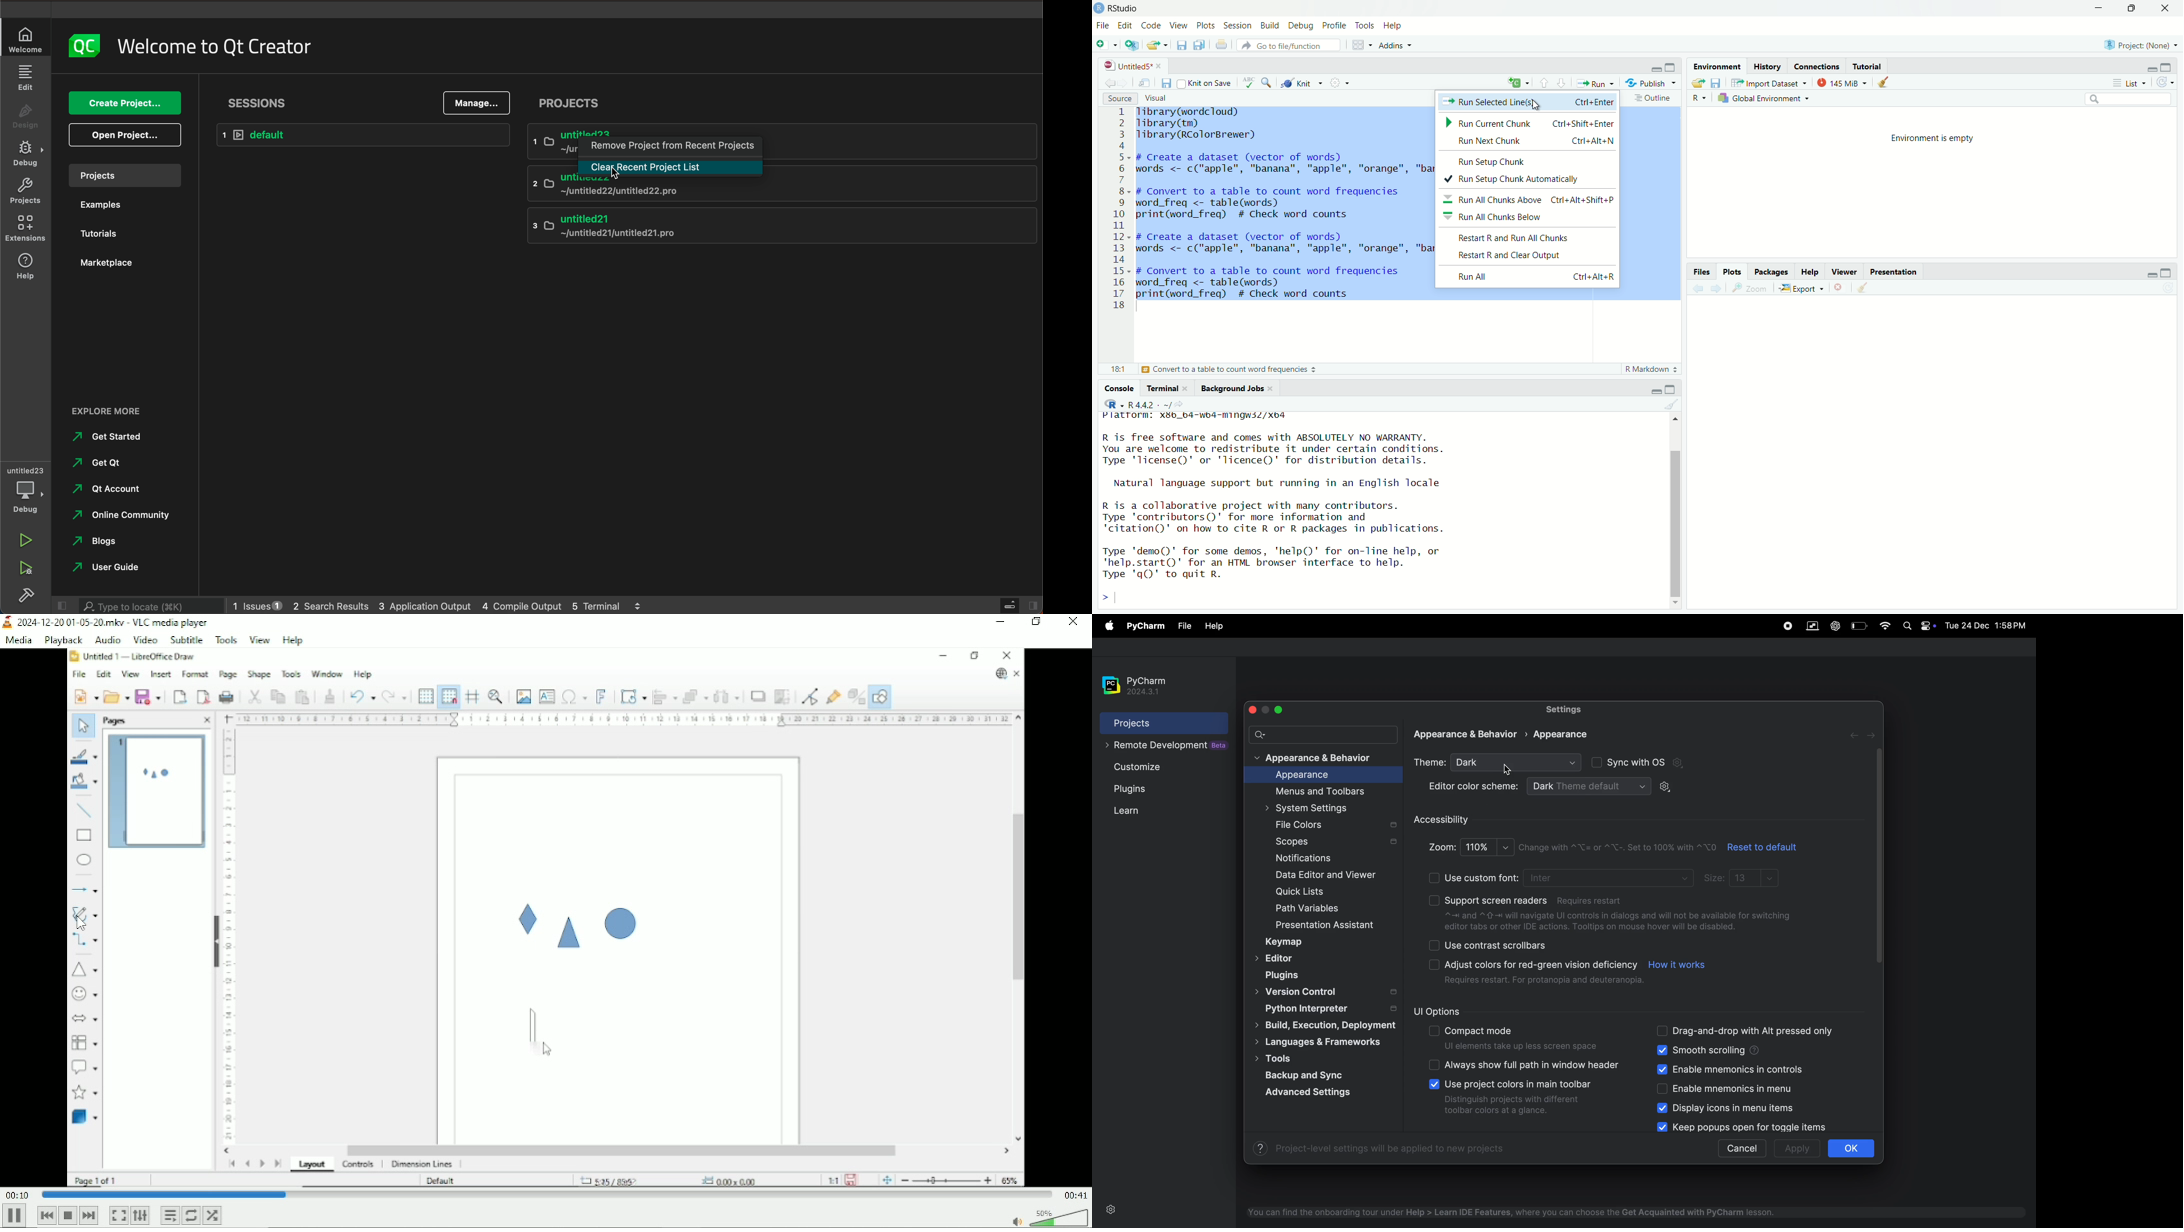 Image resolution: width=2184 pixels, height=1232 pixels. What do you see at coordinates (2149, 276) in the screenshot?
I see `Minimize` at bounding box center [2149, 276].